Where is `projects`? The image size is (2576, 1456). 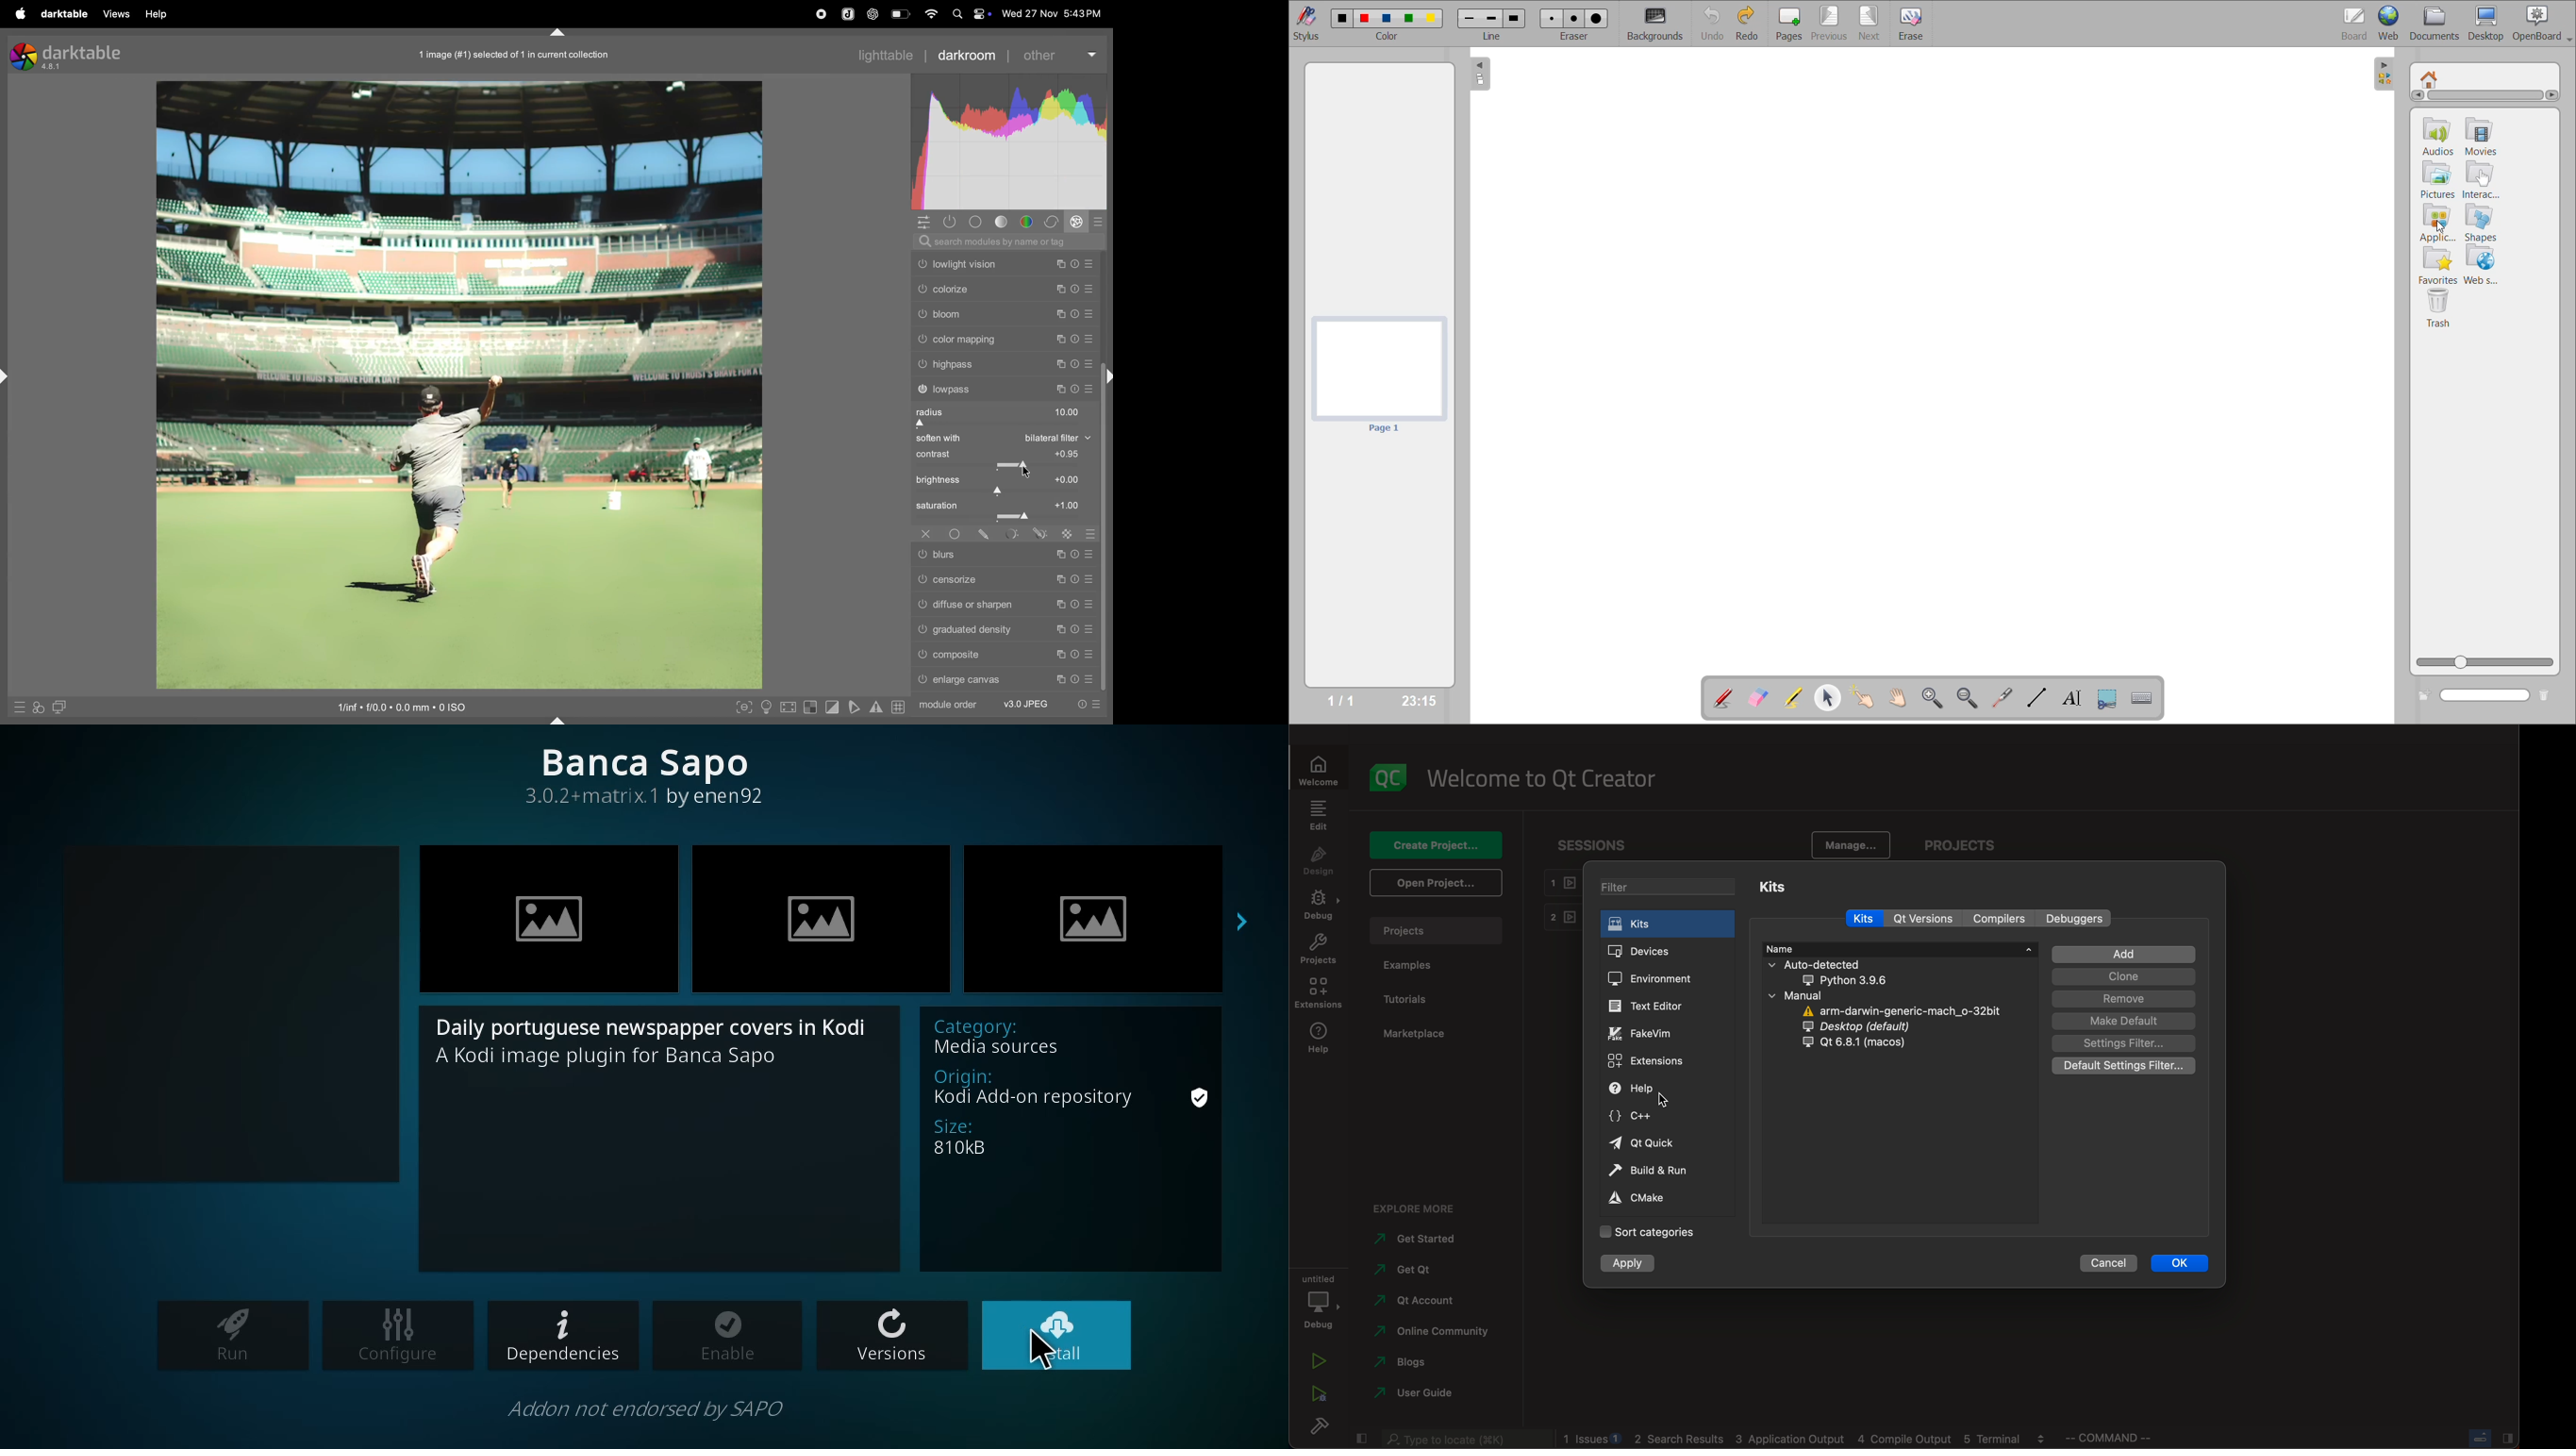 projects is located at coordinates (1318, 948).